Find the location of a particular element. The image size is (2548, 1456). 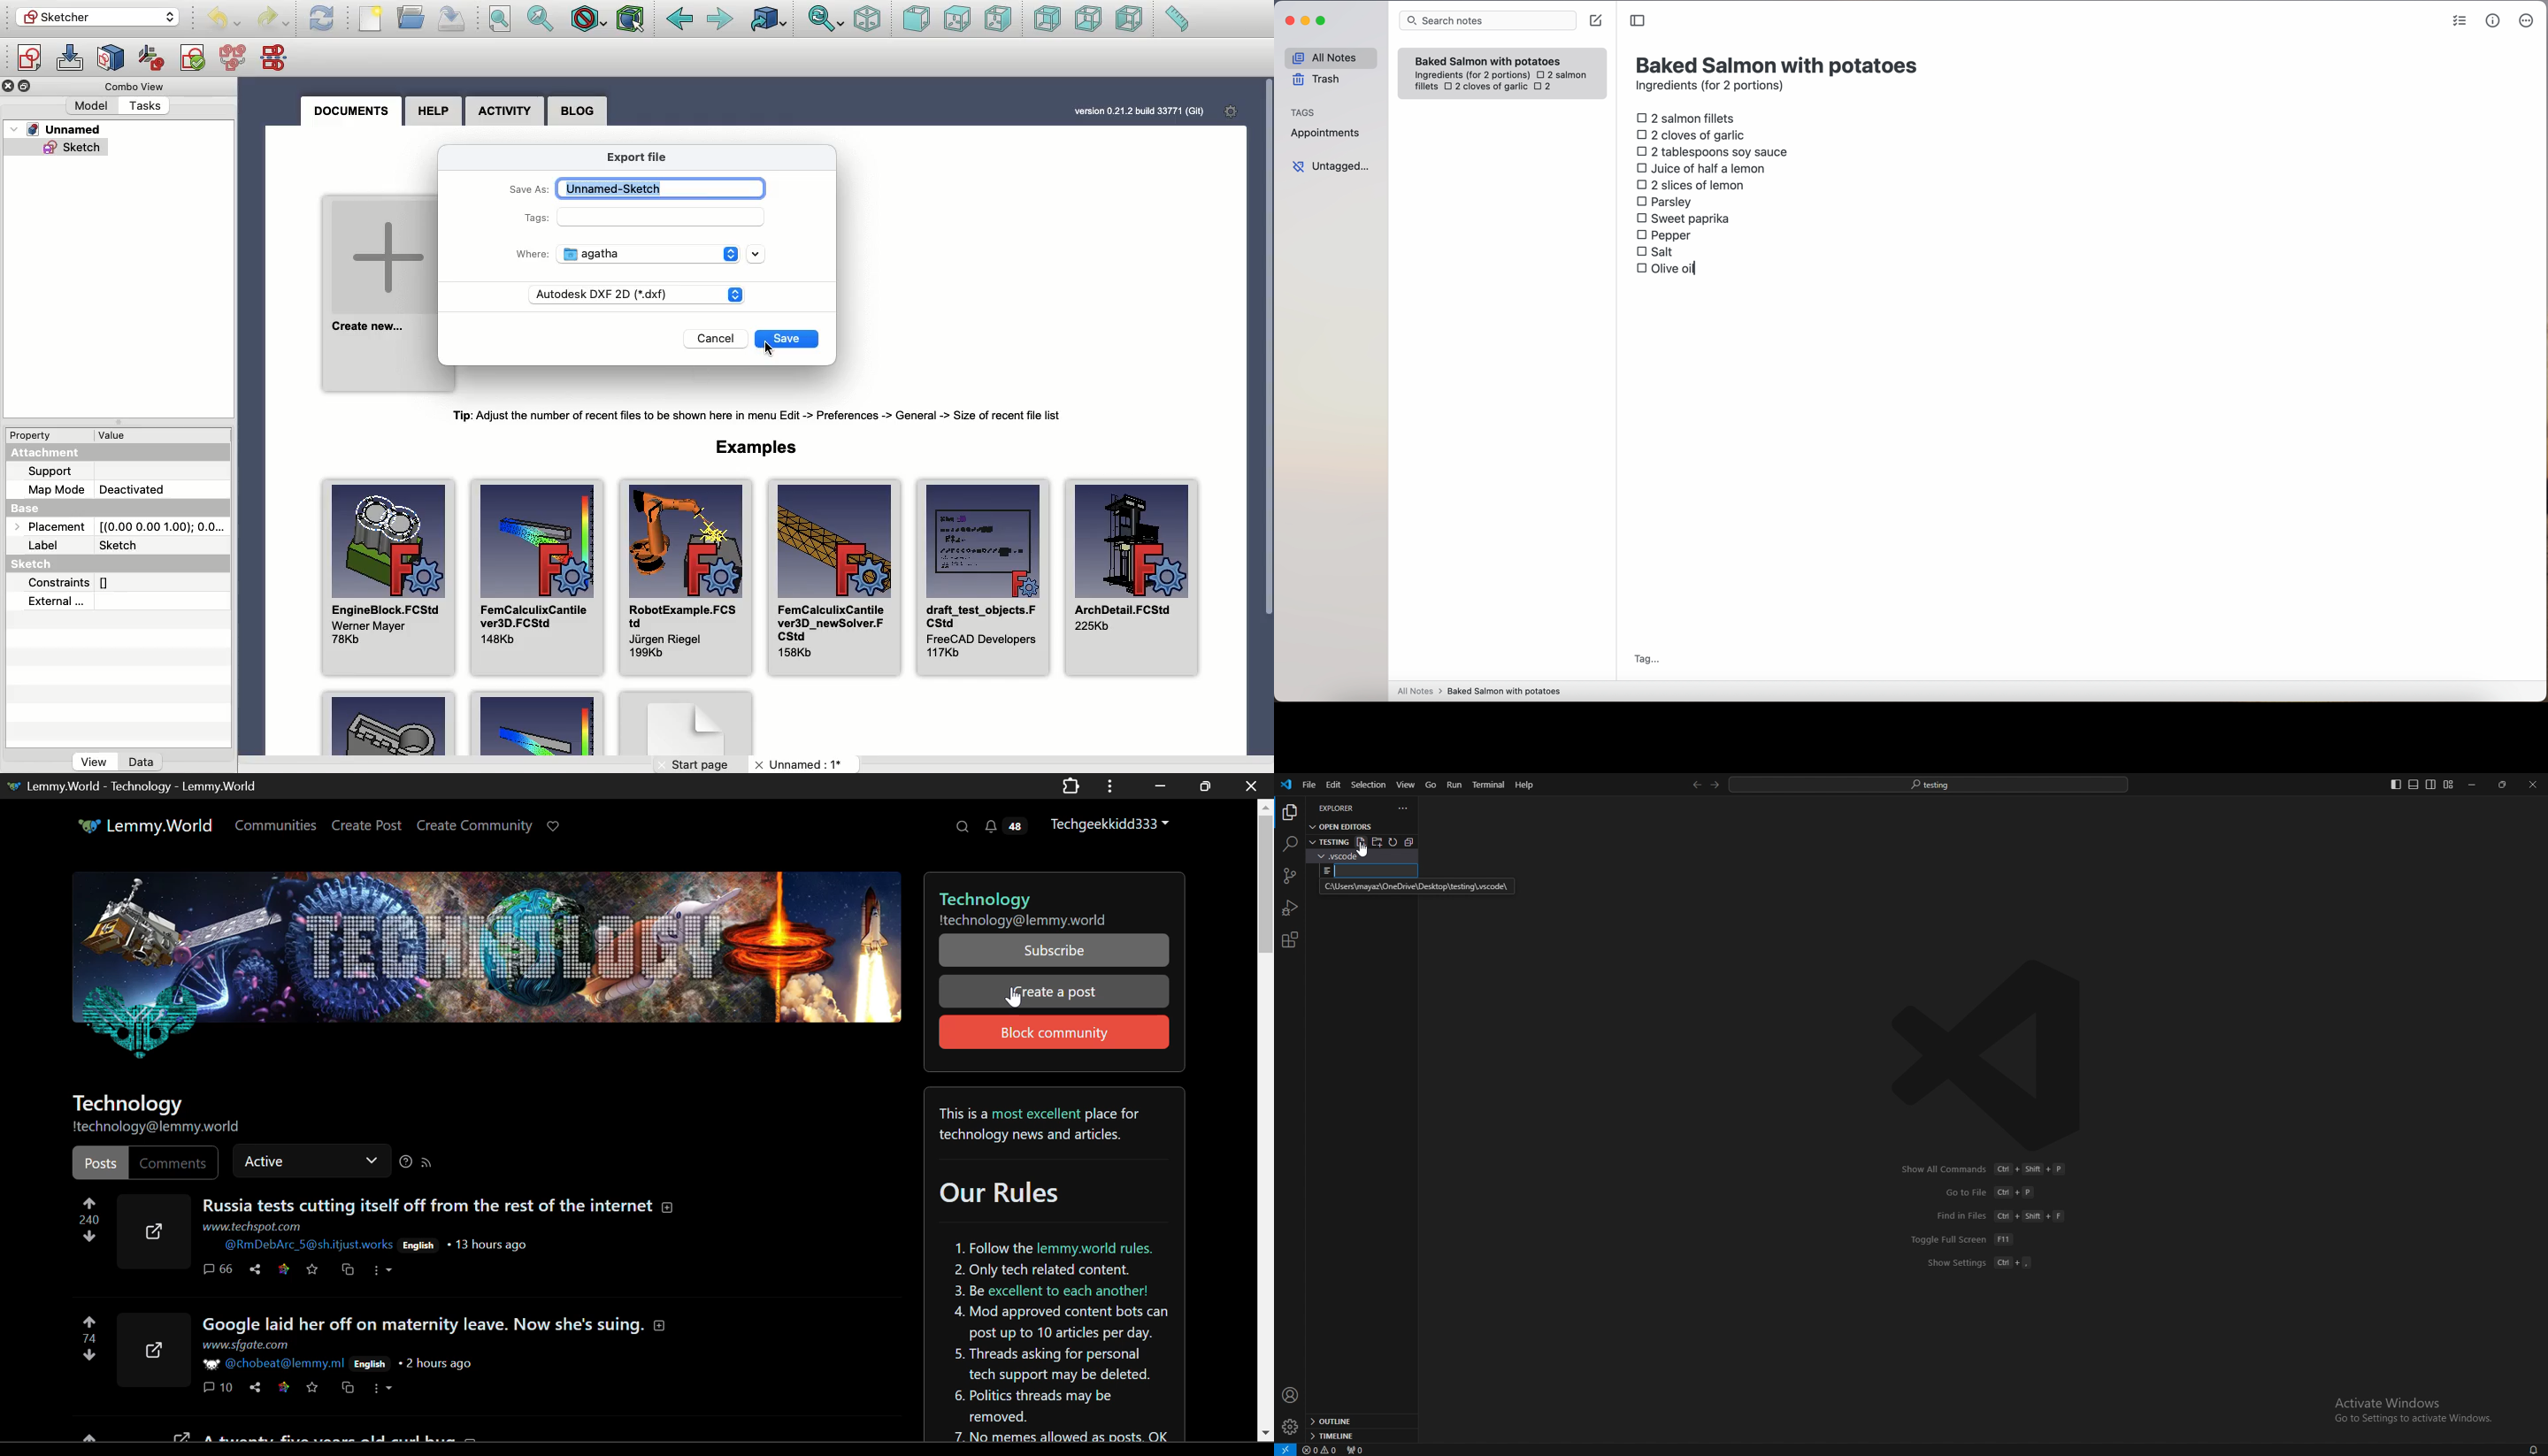

Create sketch is located at coordinates (27, 57).